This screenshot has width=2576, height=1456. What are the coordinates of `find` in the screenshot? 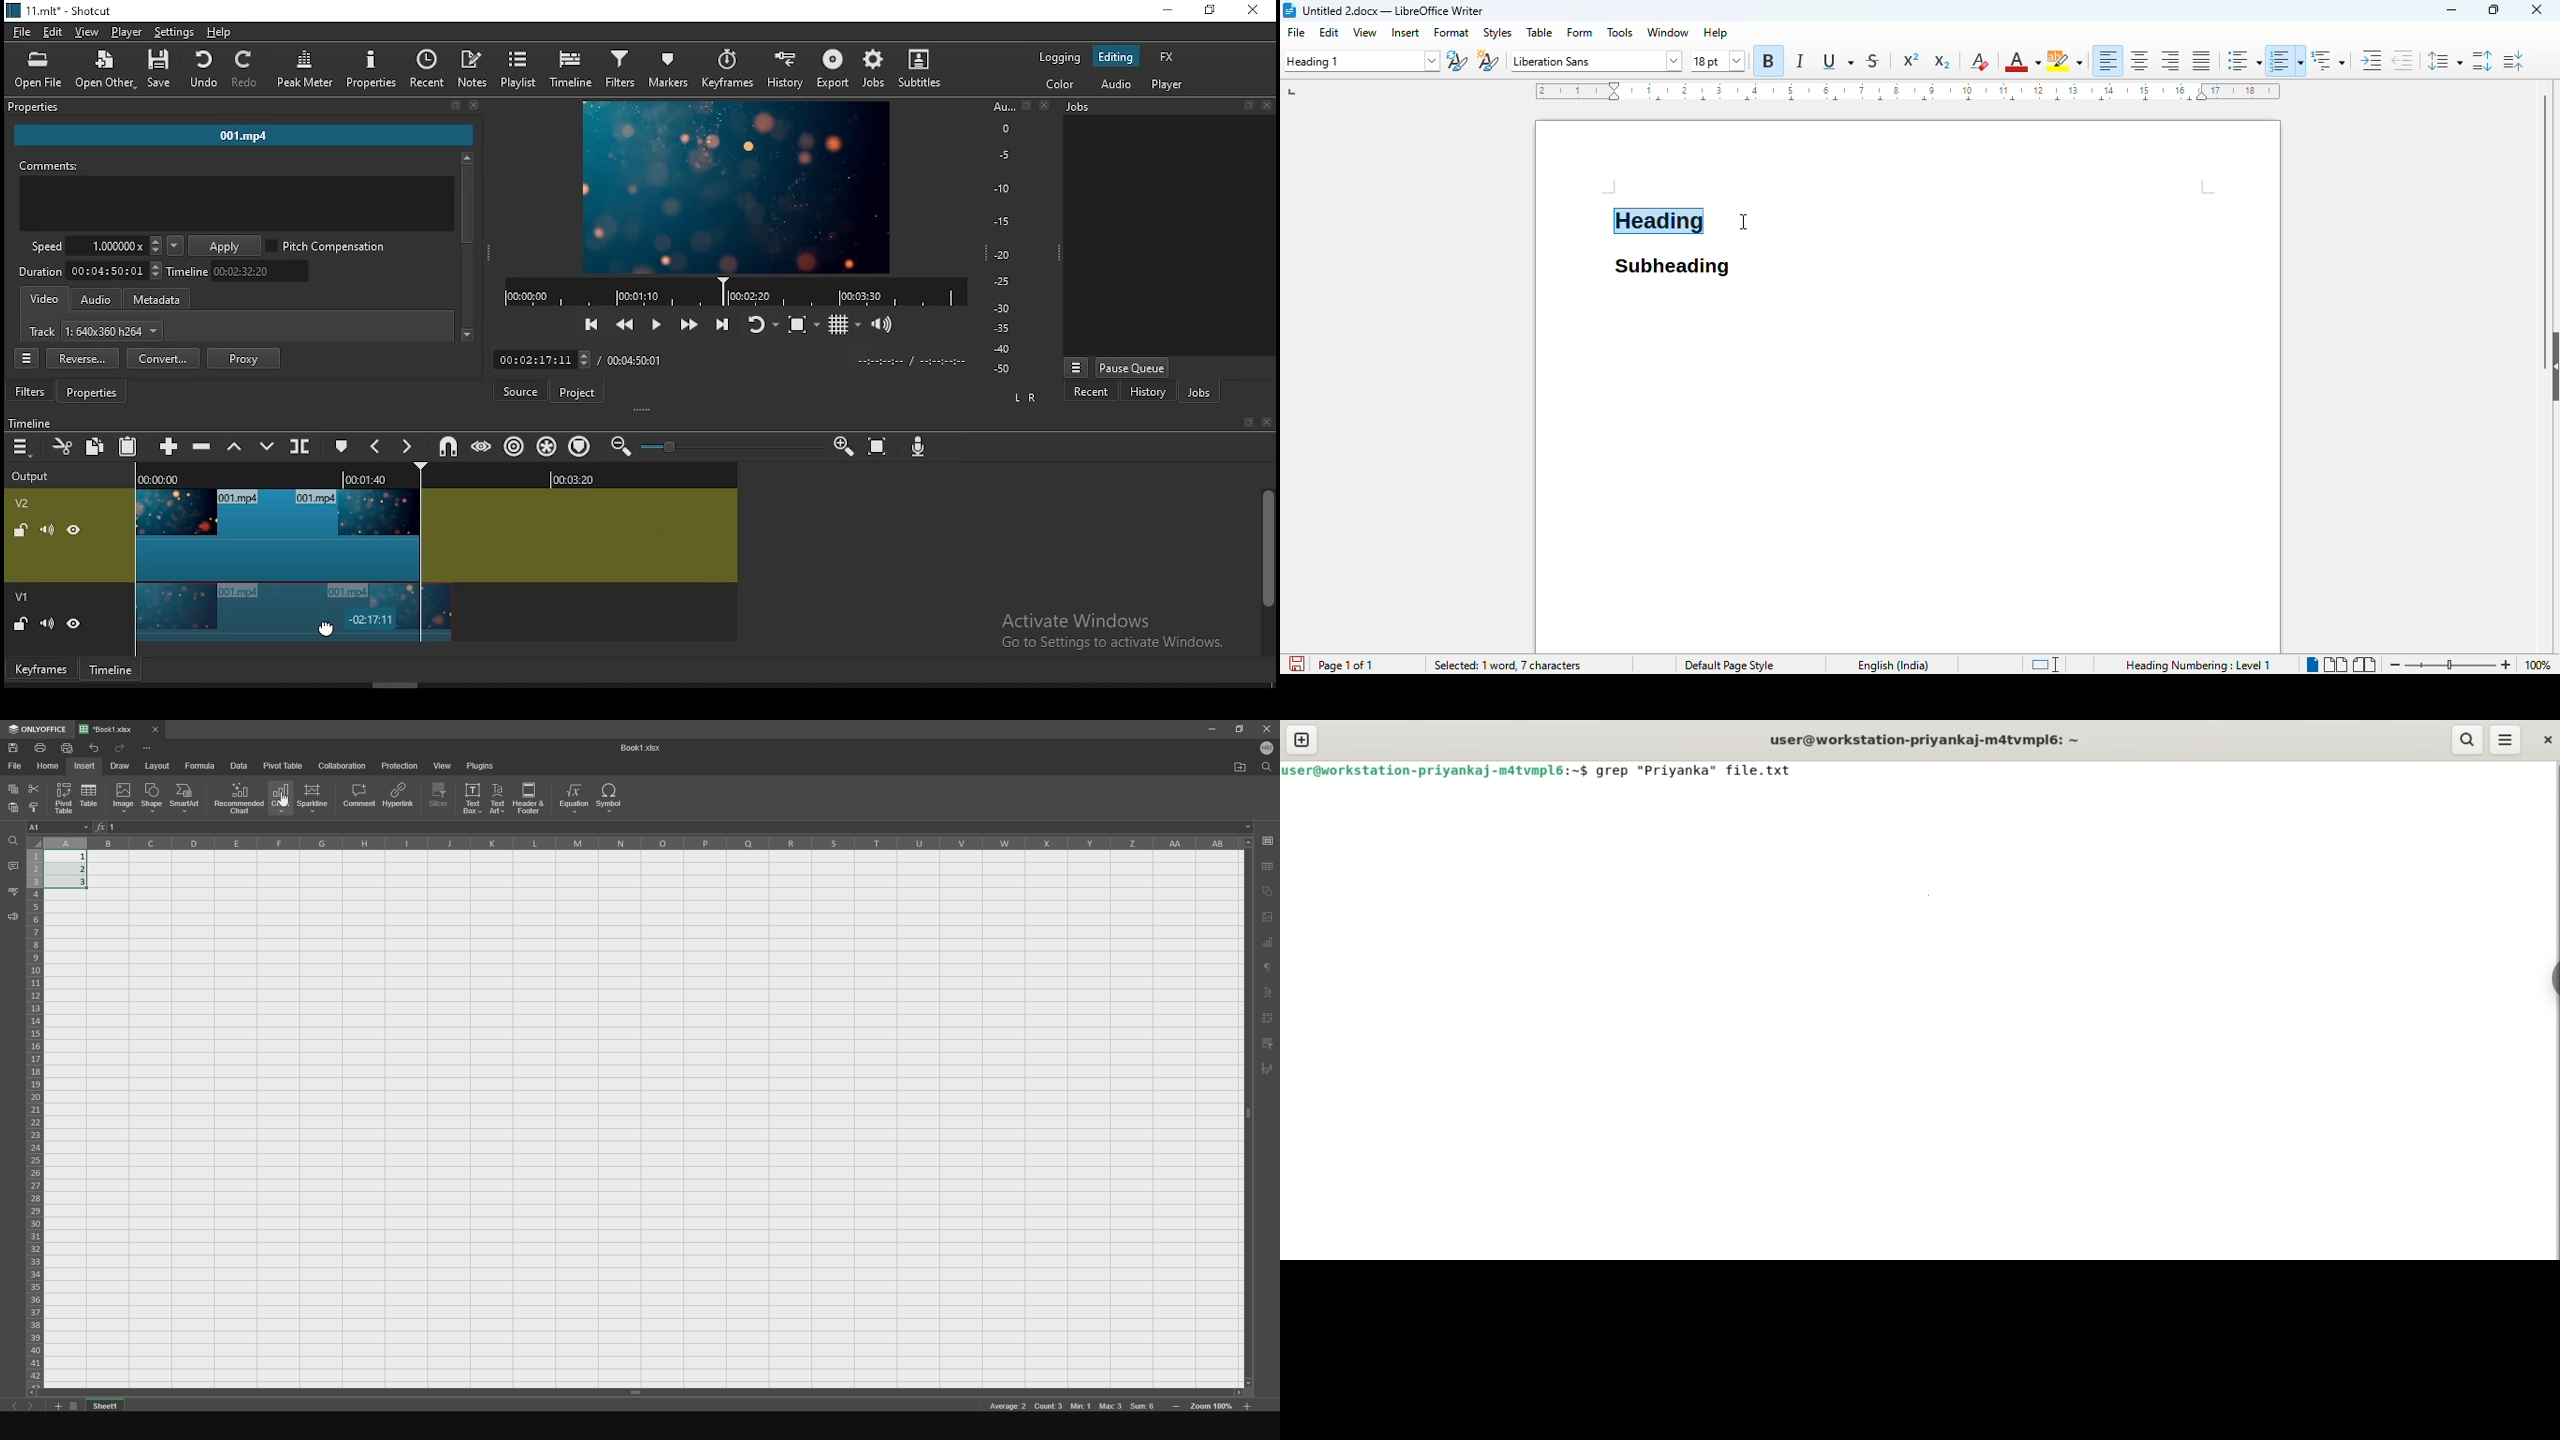 It's located at (1265, 769).